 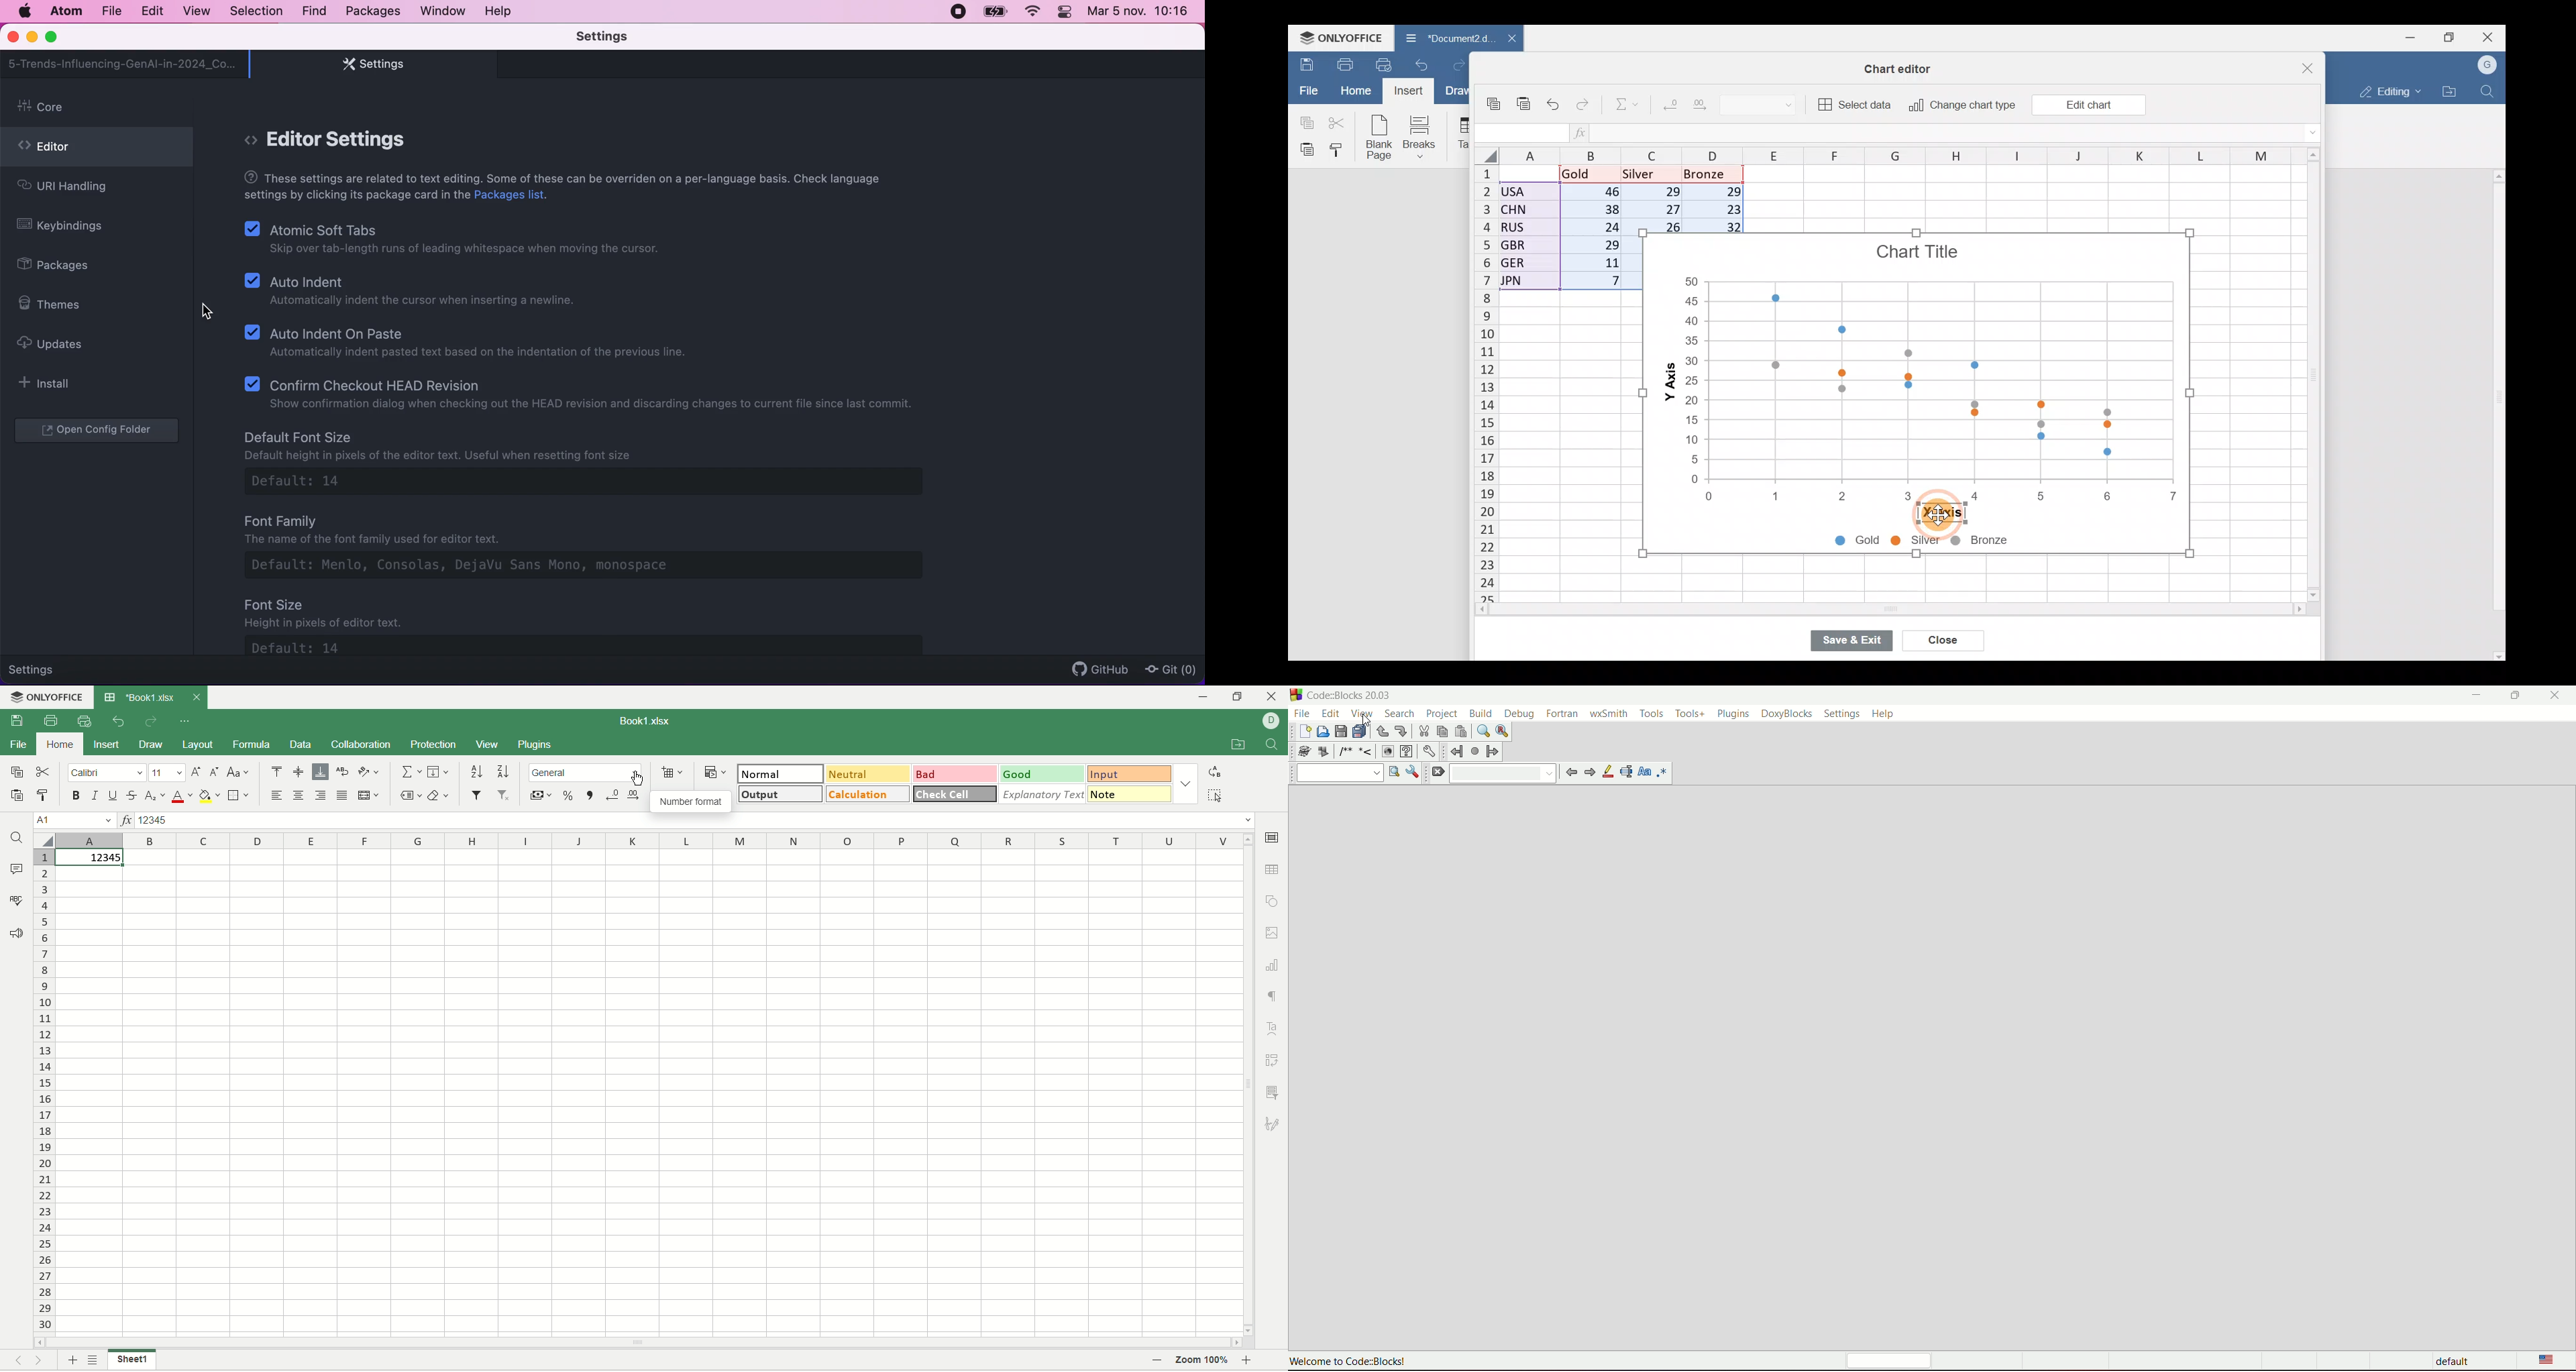 What do you see at coordinates (1904, 66) in the screenshot?
I see `Chart editor` at bounding box center [1904, 66].